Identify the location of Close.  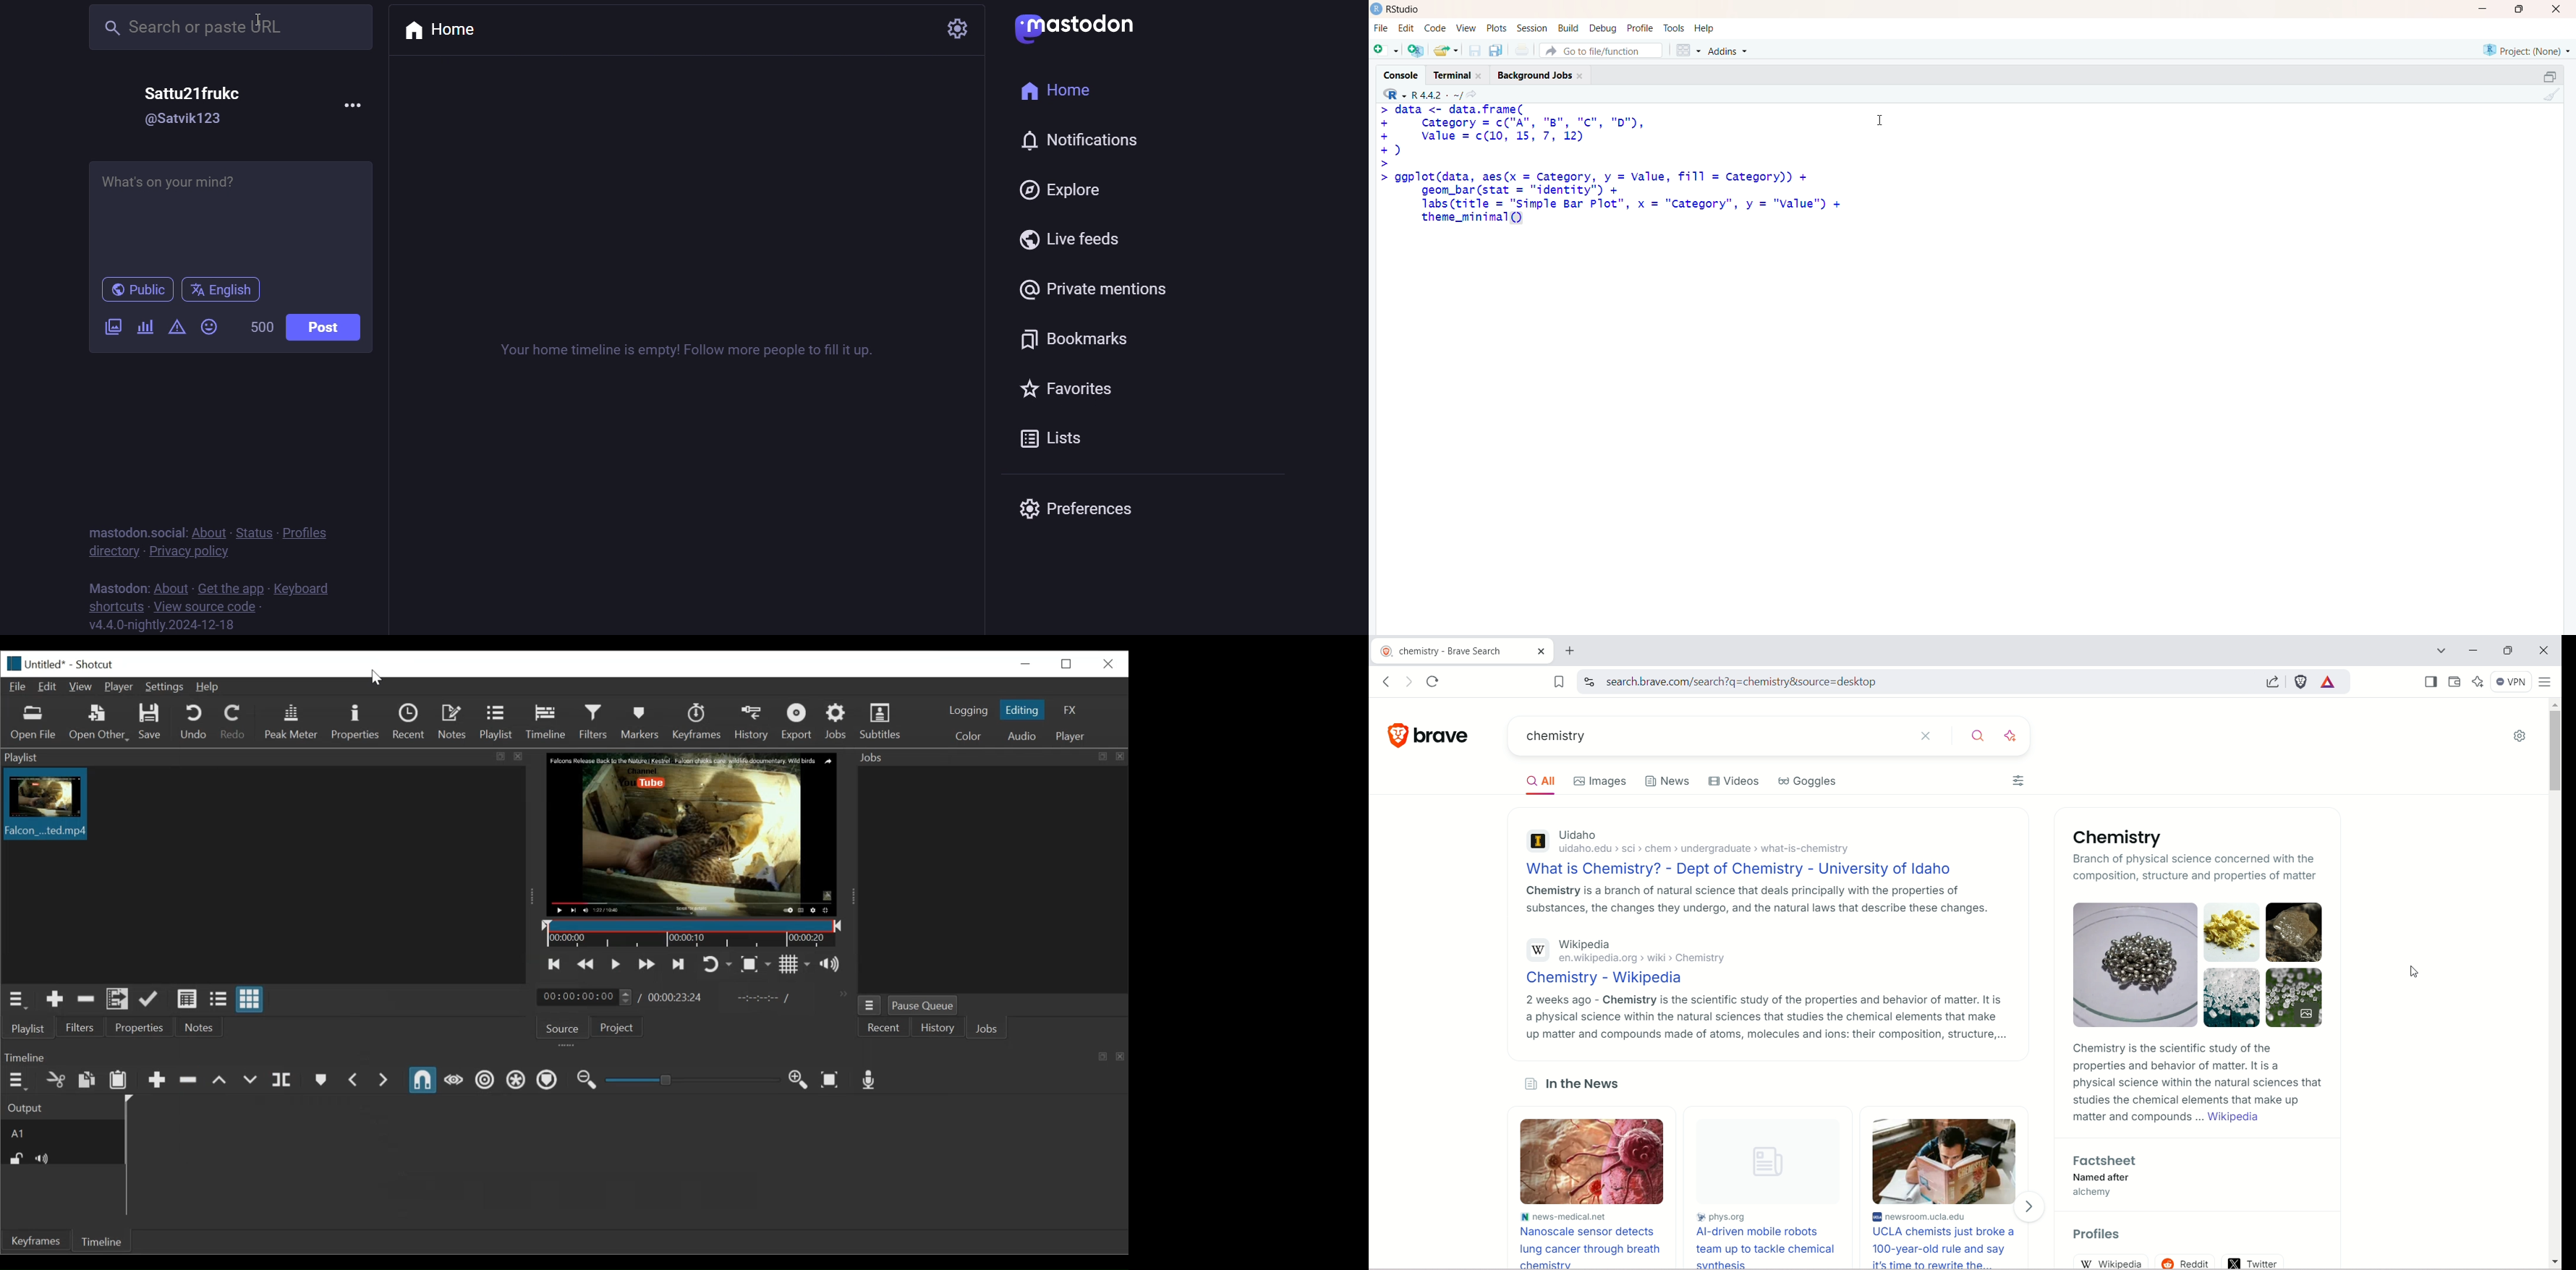
(1107, 664).